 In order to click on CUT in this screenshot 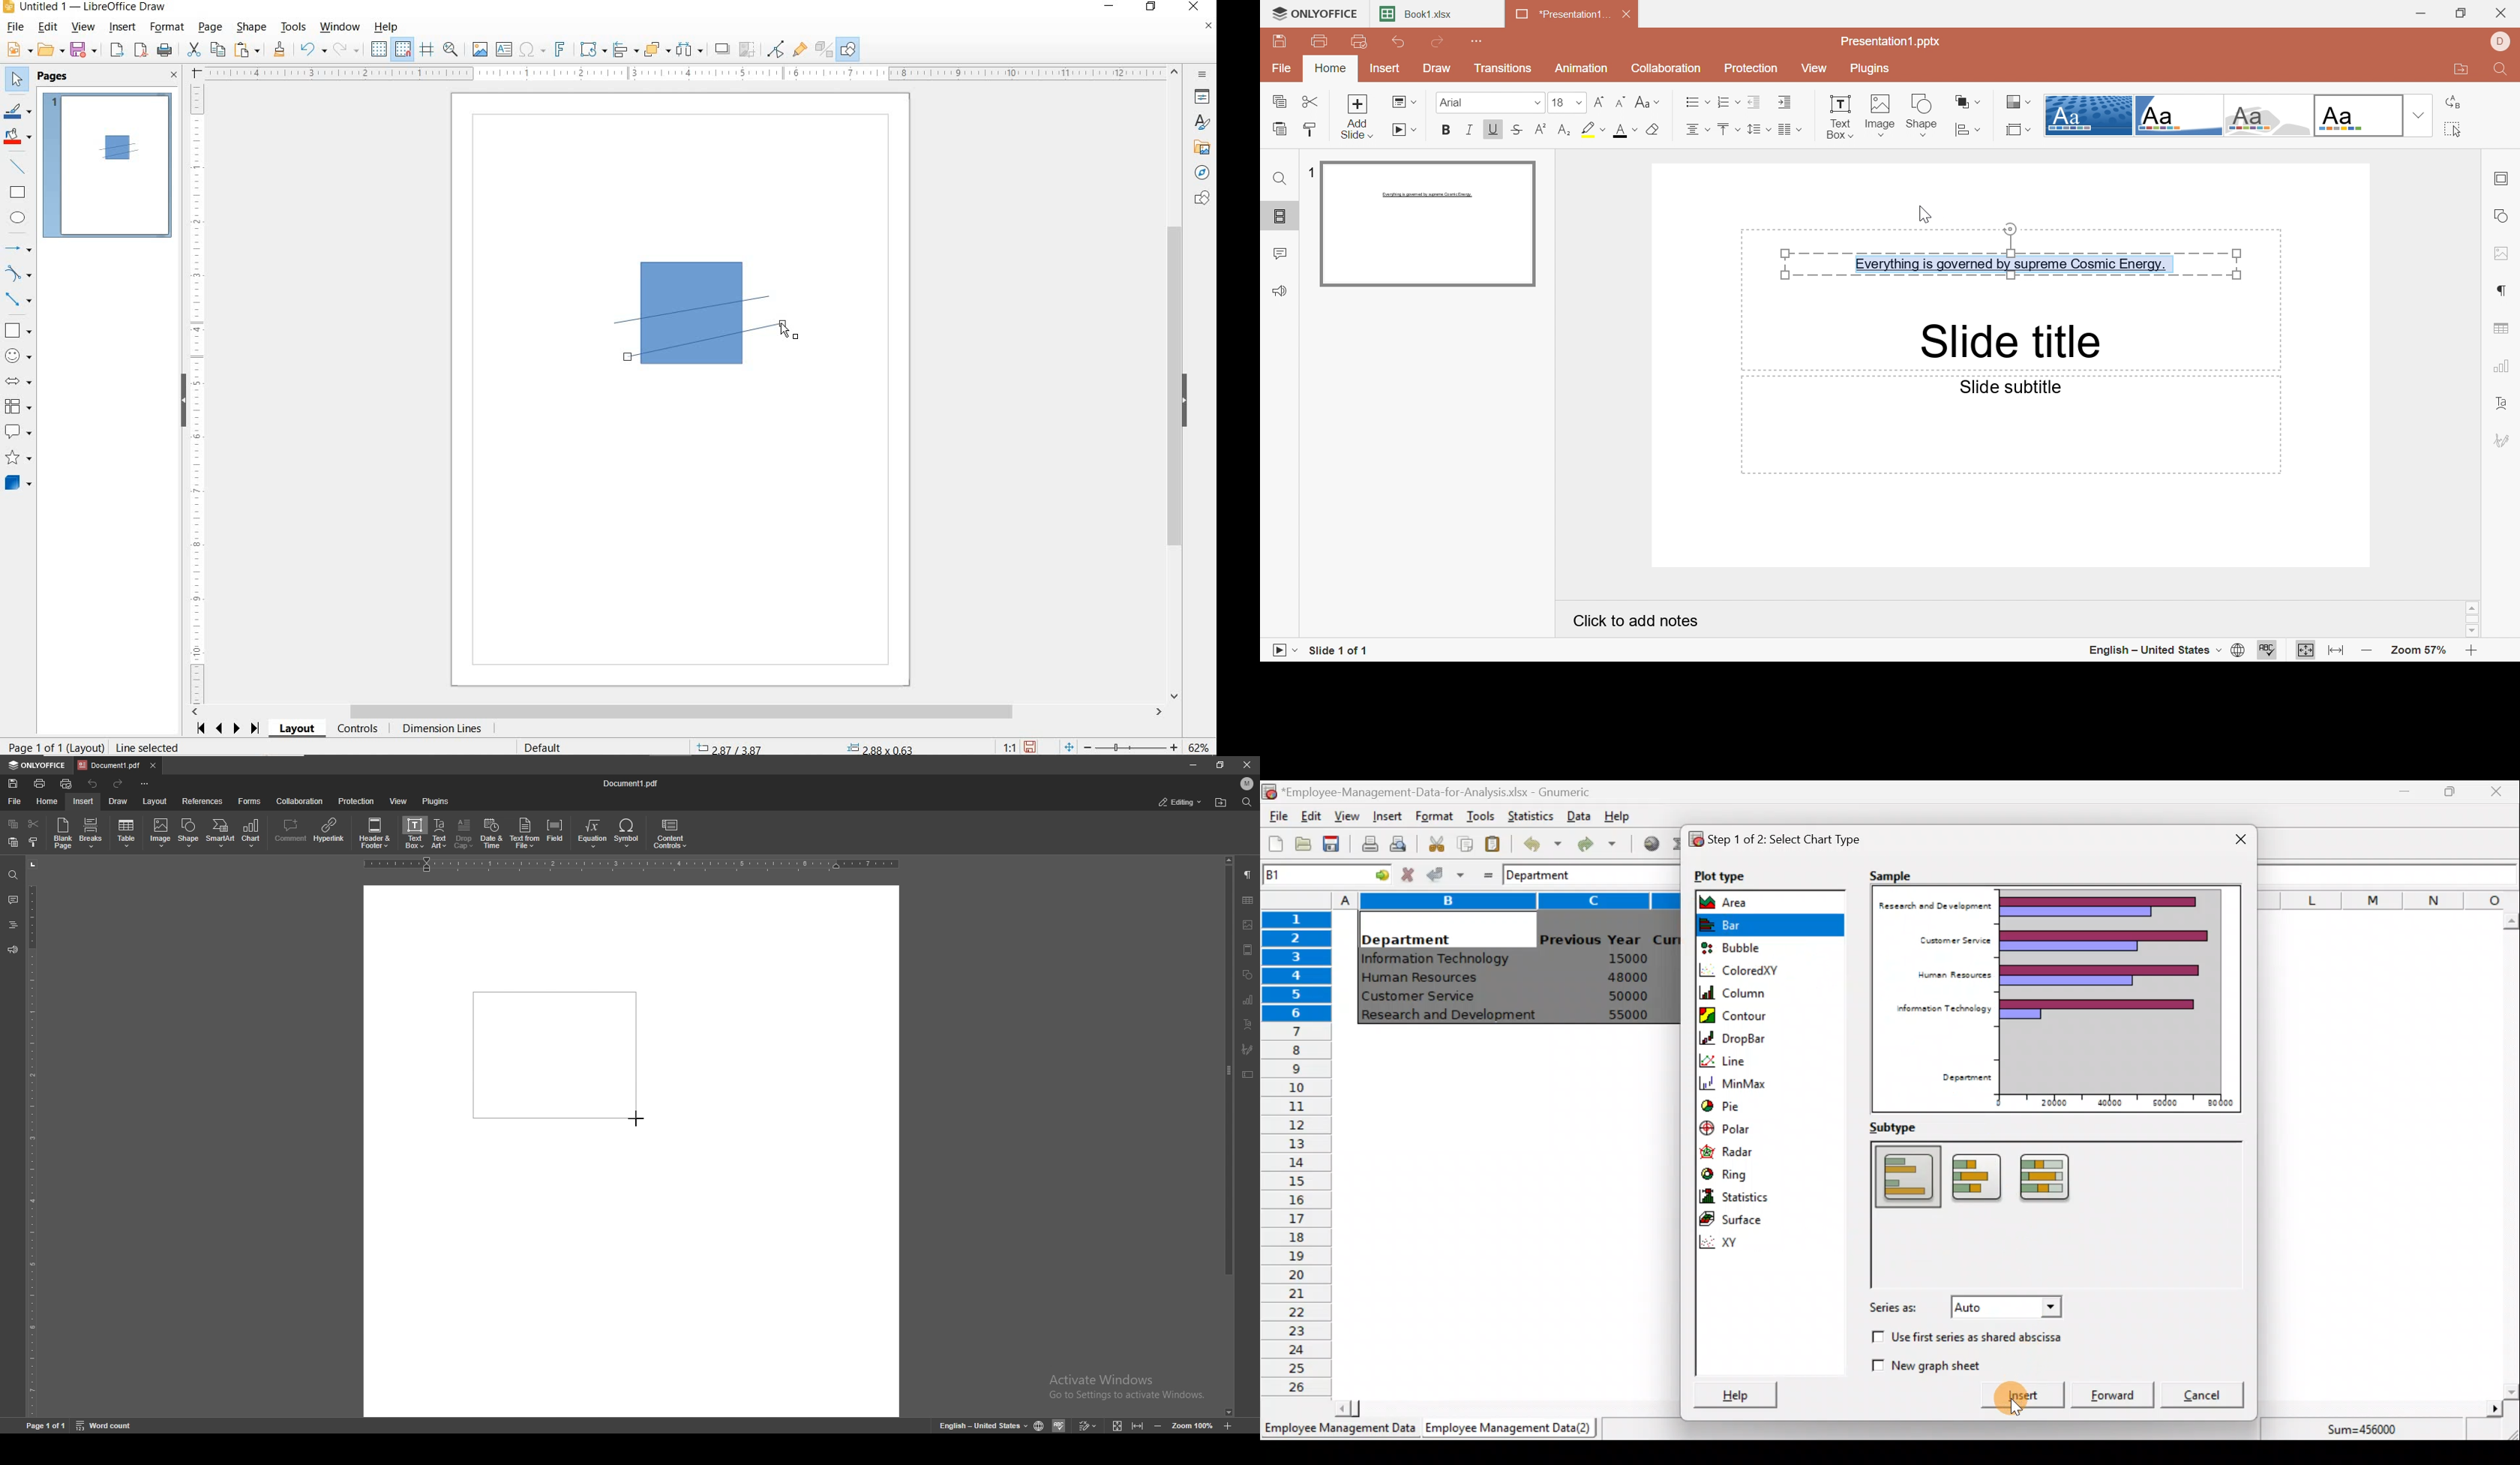, I will do `click(193, 50)`.